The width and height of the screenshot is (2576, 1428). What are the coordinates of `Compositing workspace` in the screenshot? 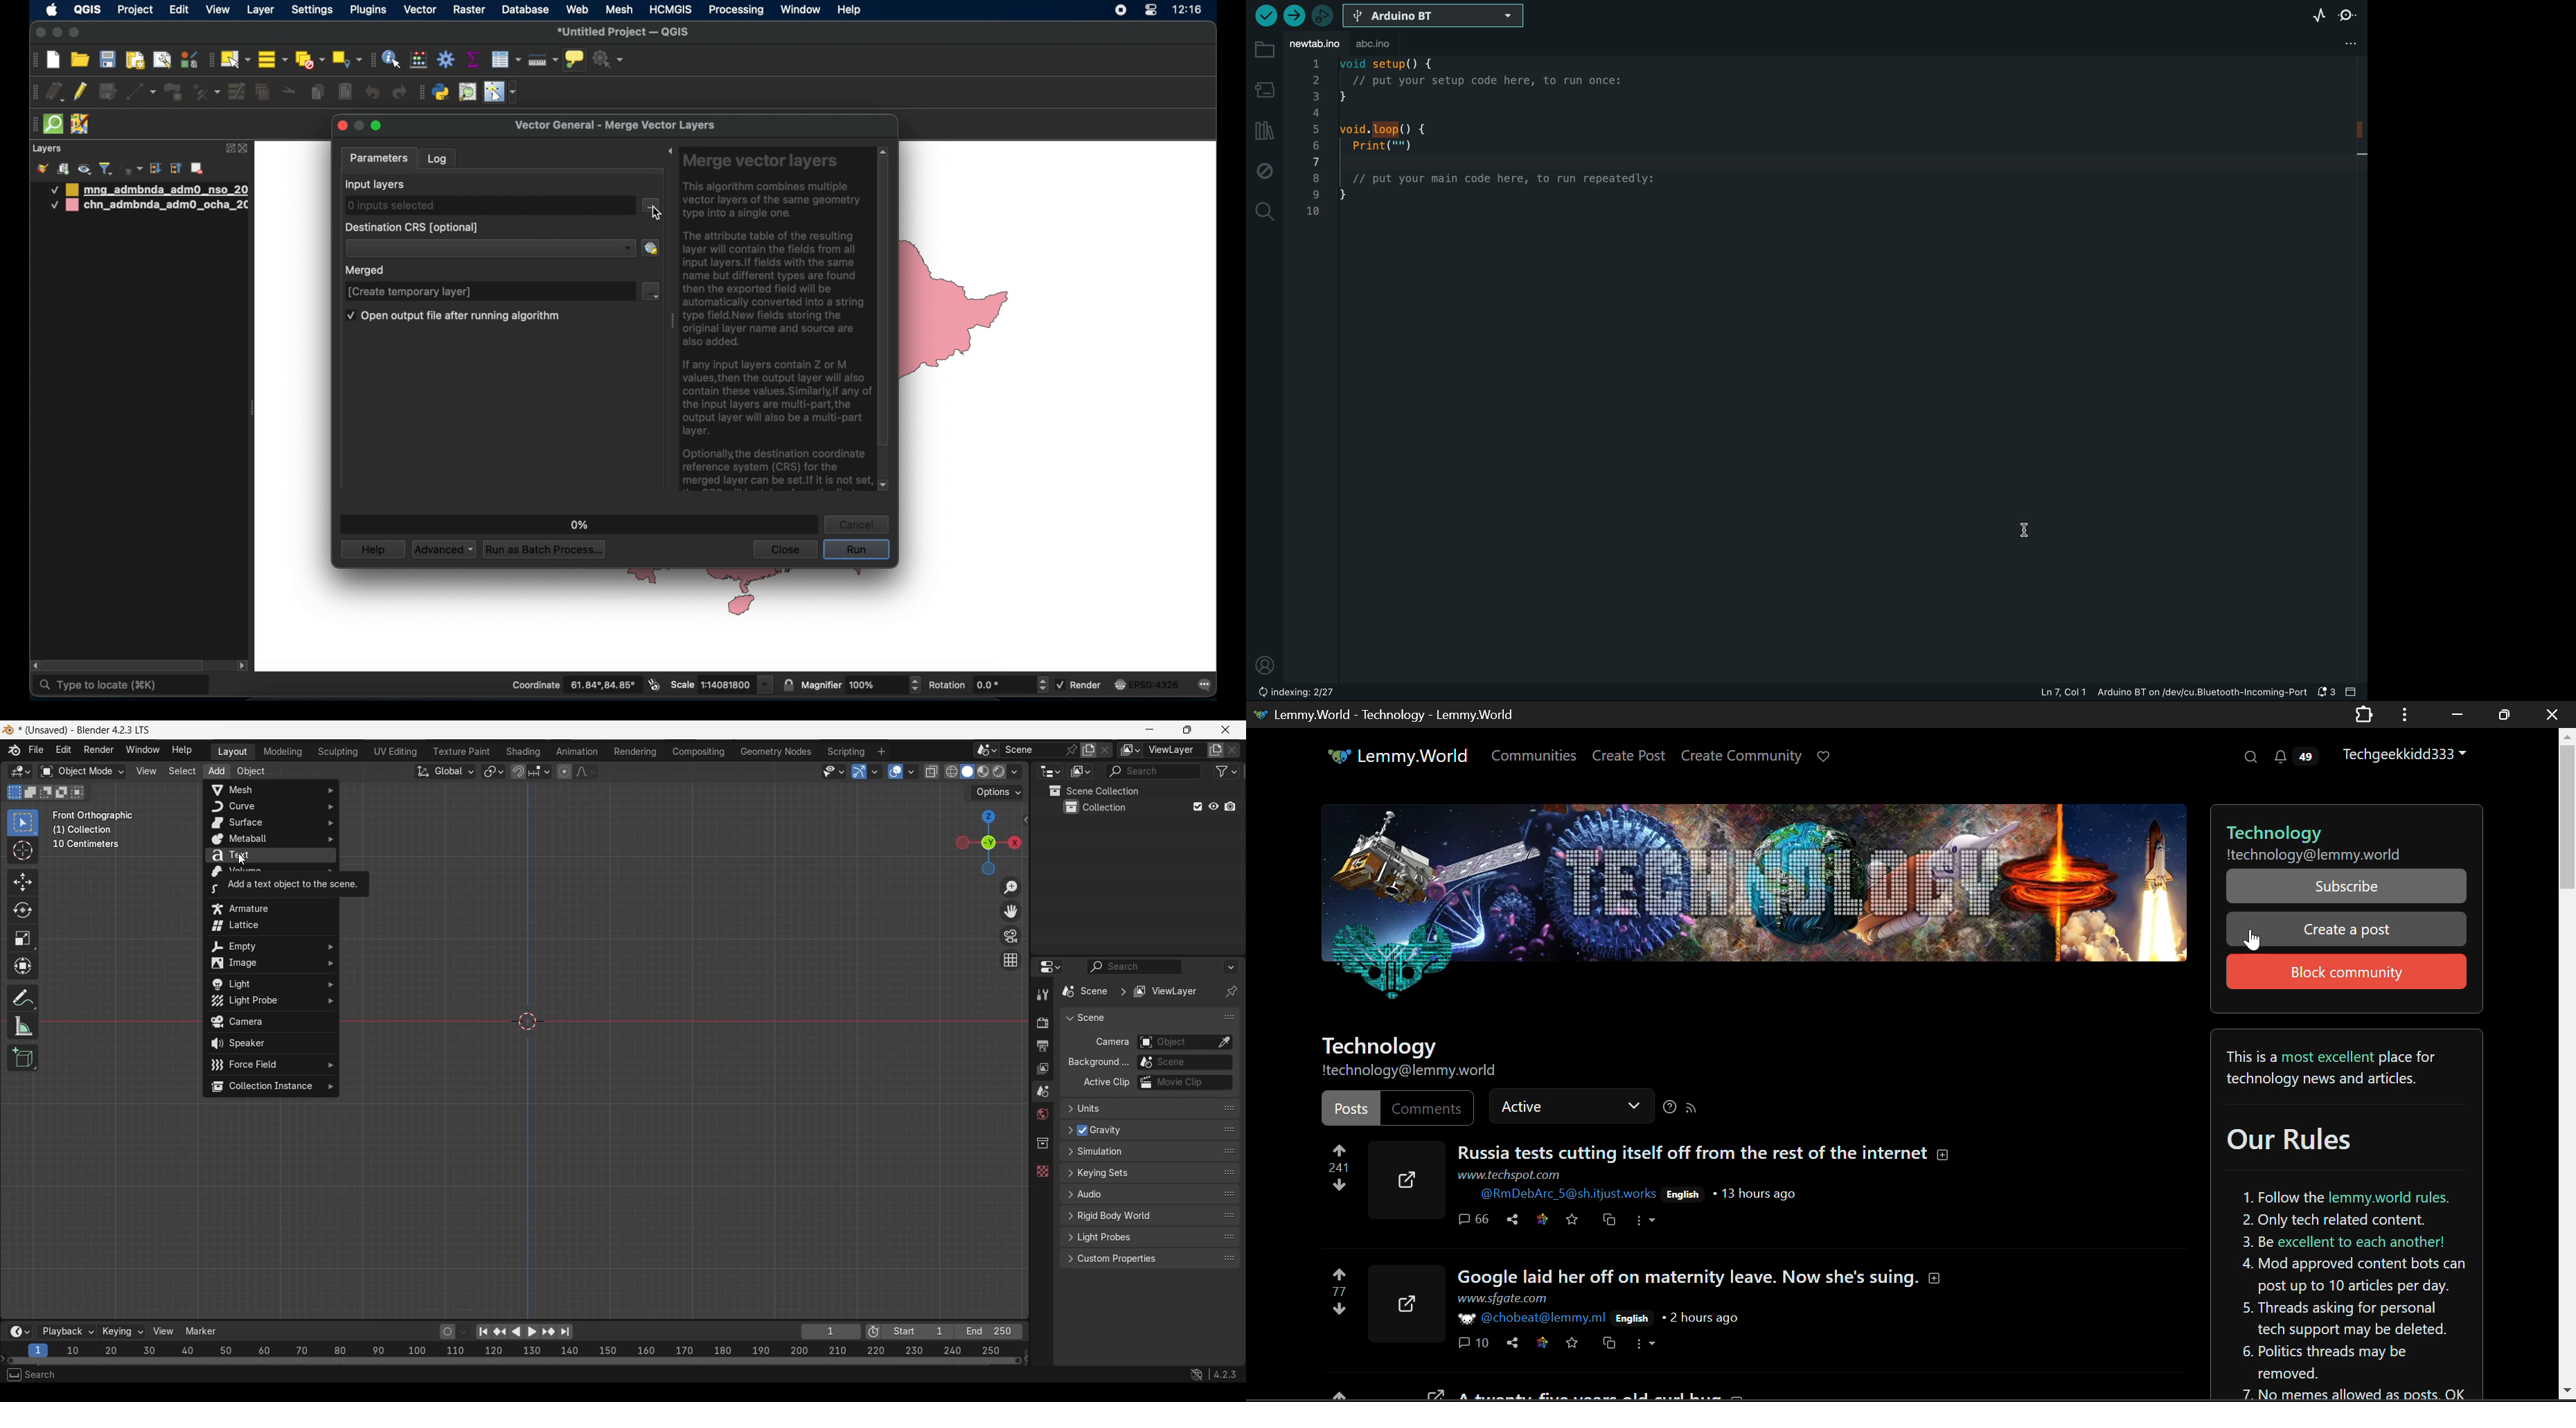 It's located at (699, 752).